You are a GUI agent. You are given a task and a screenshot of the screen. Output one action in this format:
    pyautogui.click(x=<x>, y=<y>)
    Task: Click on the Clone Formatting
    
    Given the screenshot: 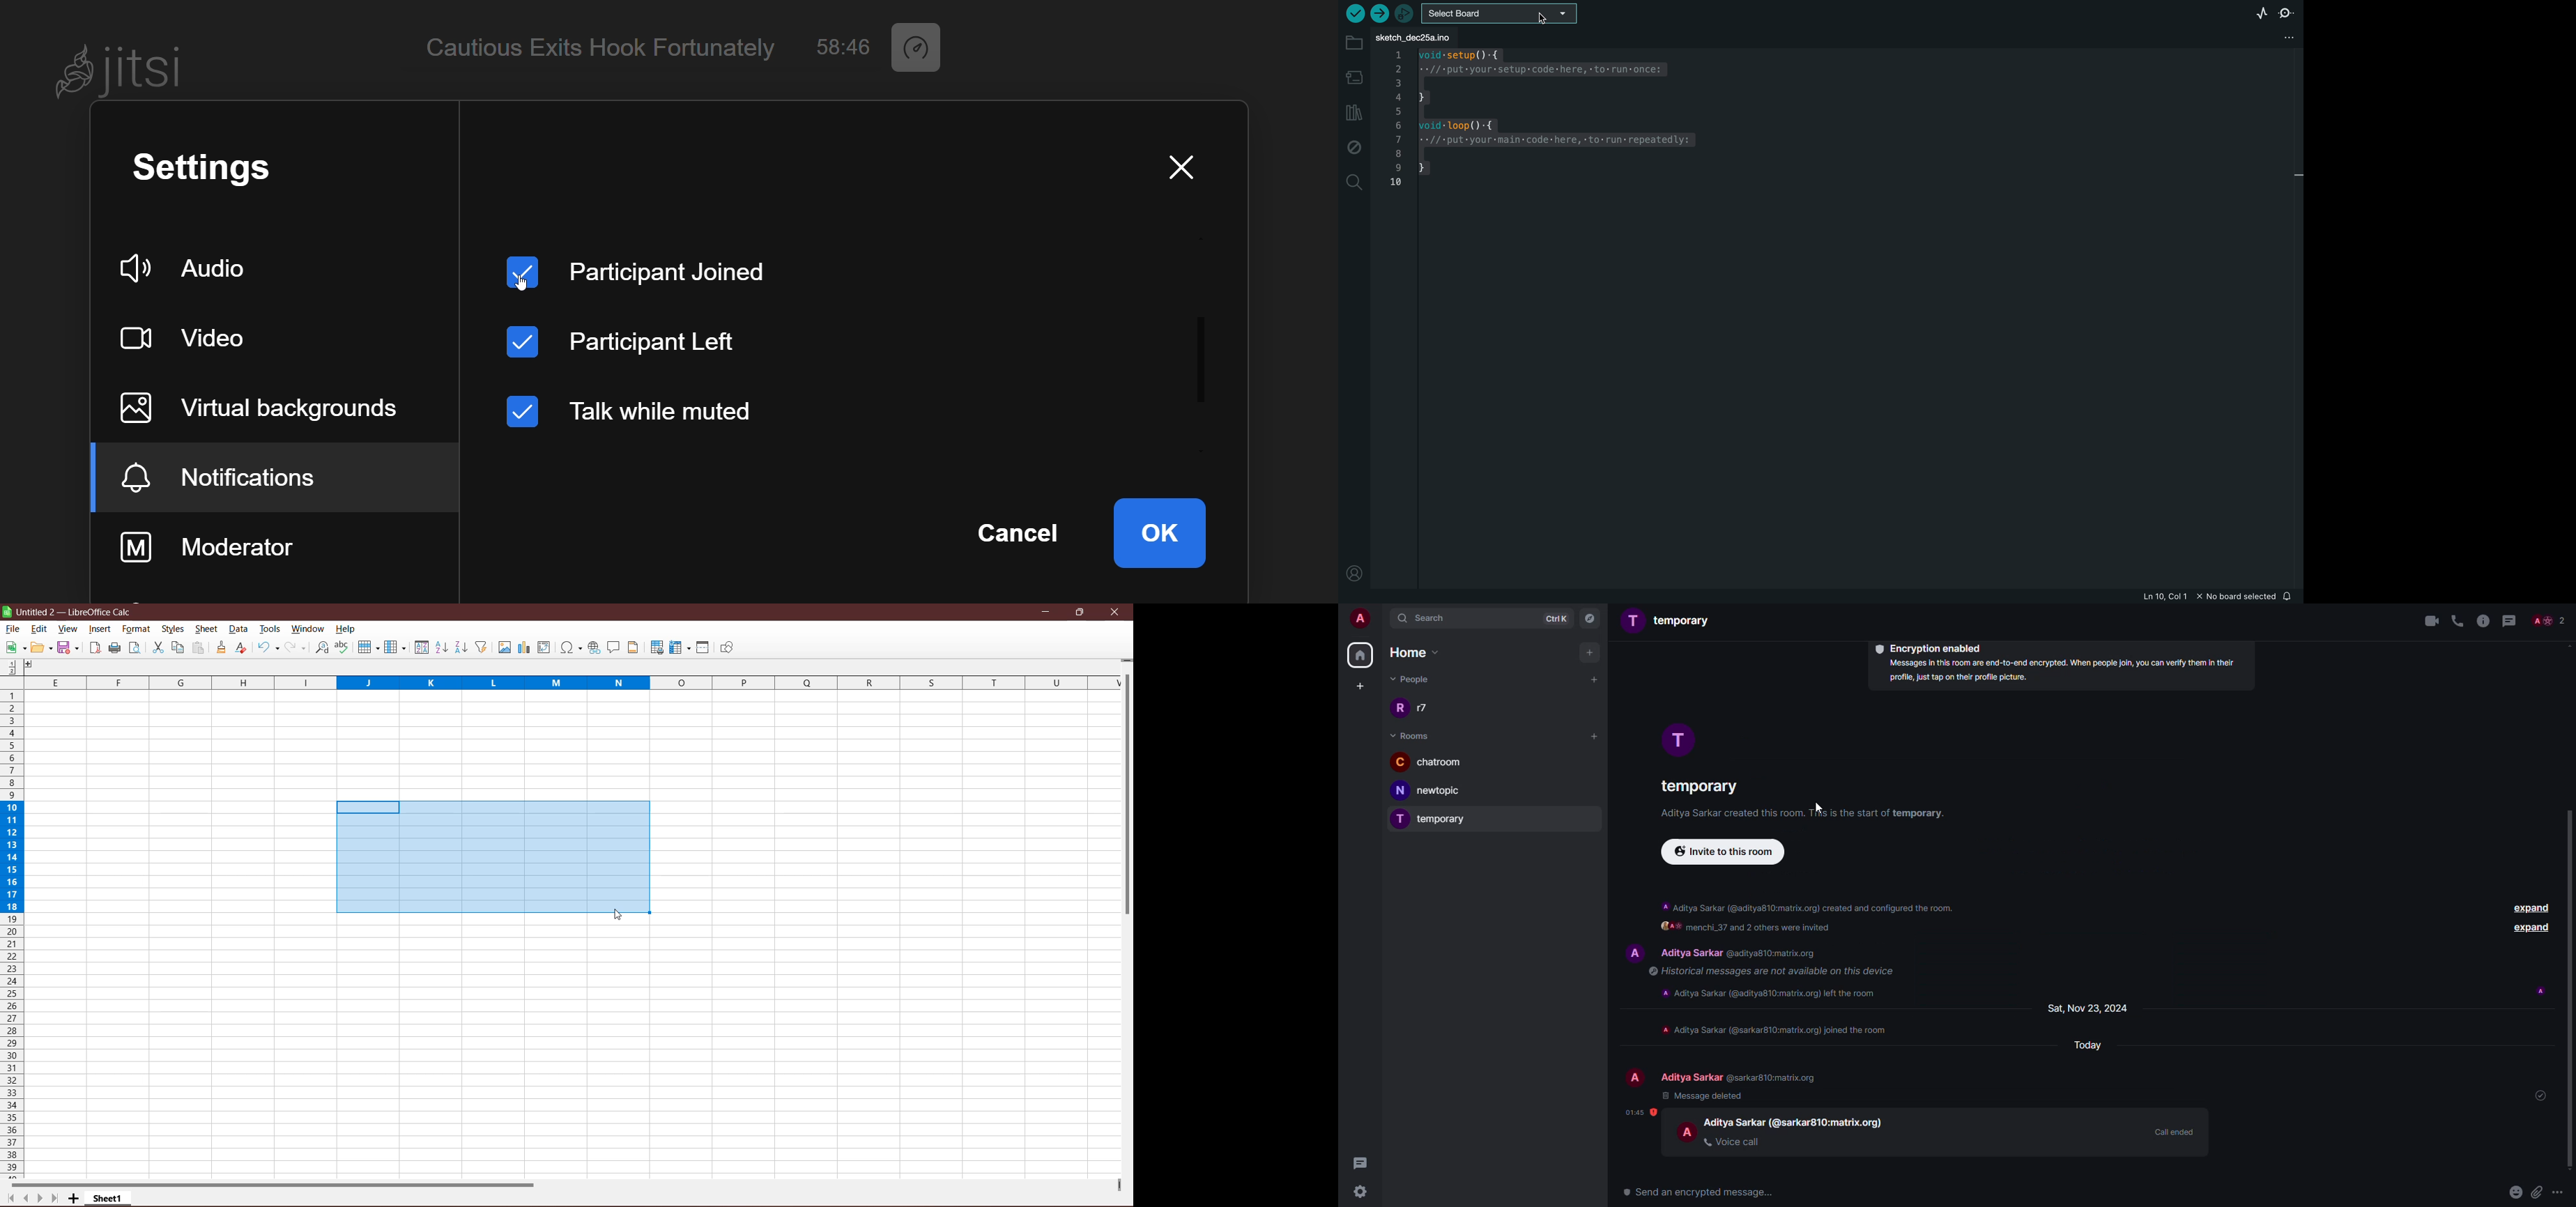 What is the action you would take?
    pyautogui.click(x=222, y=647)
    